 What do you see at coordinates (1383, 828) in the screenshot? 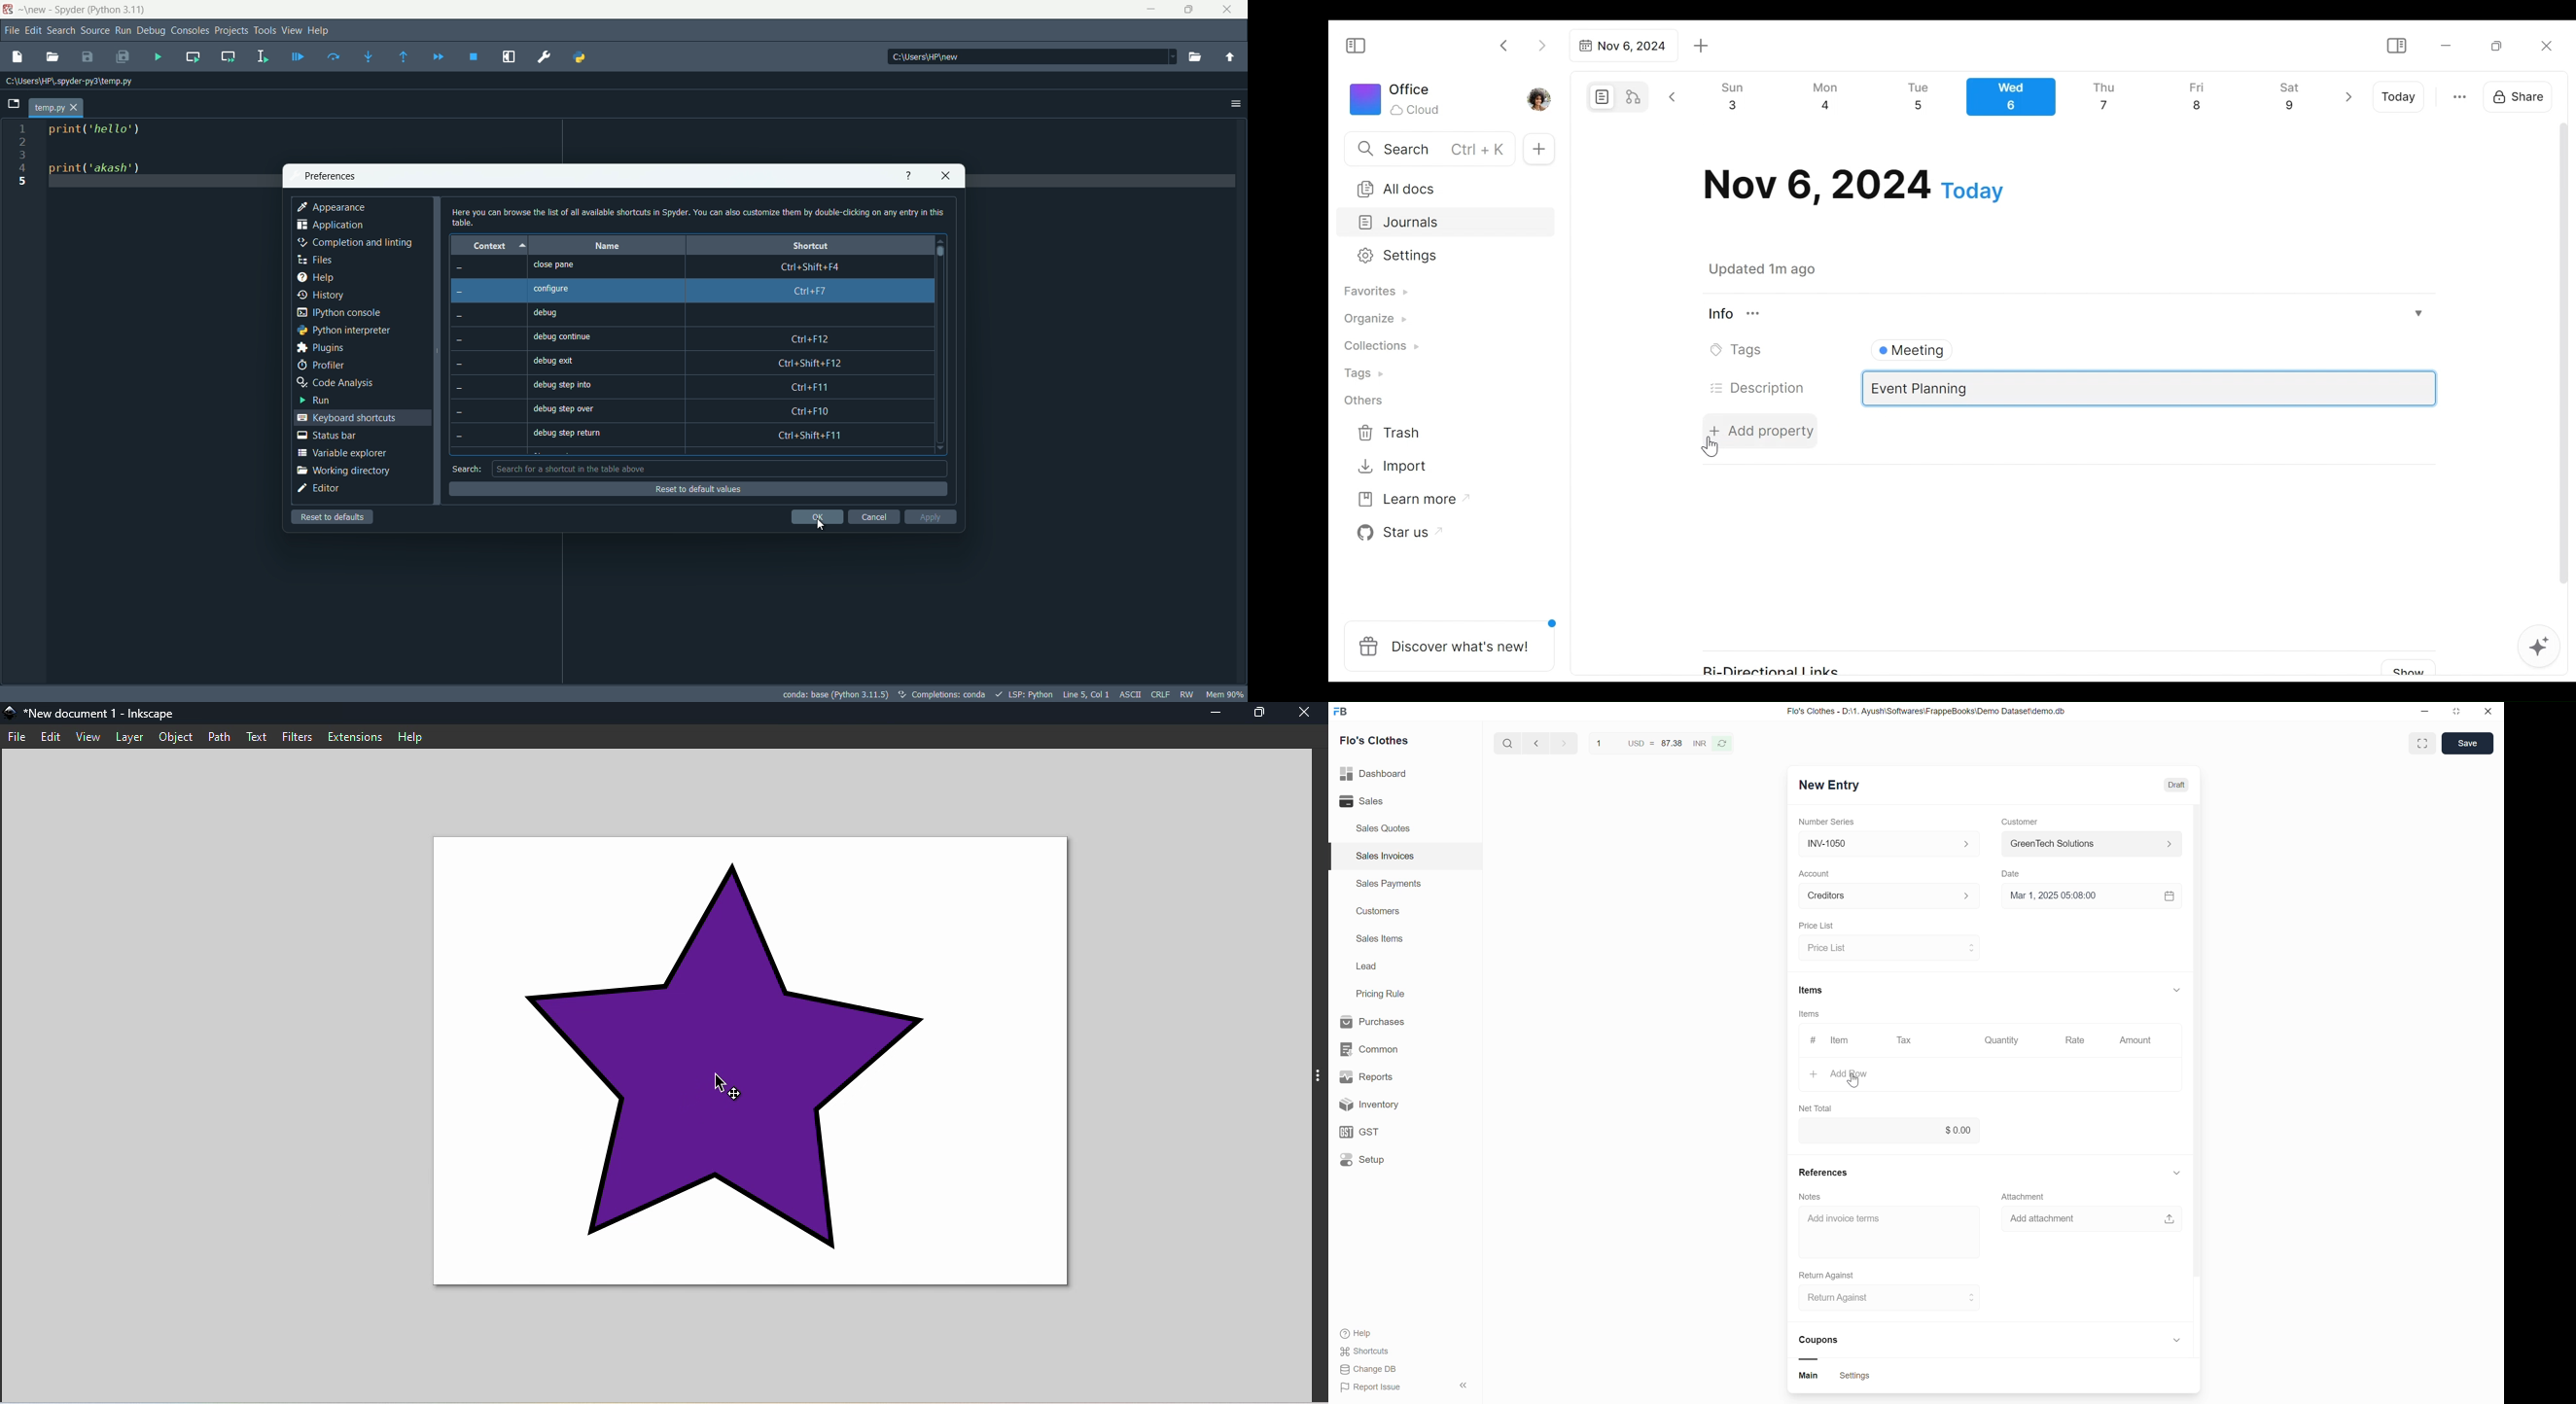
I see `Sales Quotes` at bounding box center [1383, 828].